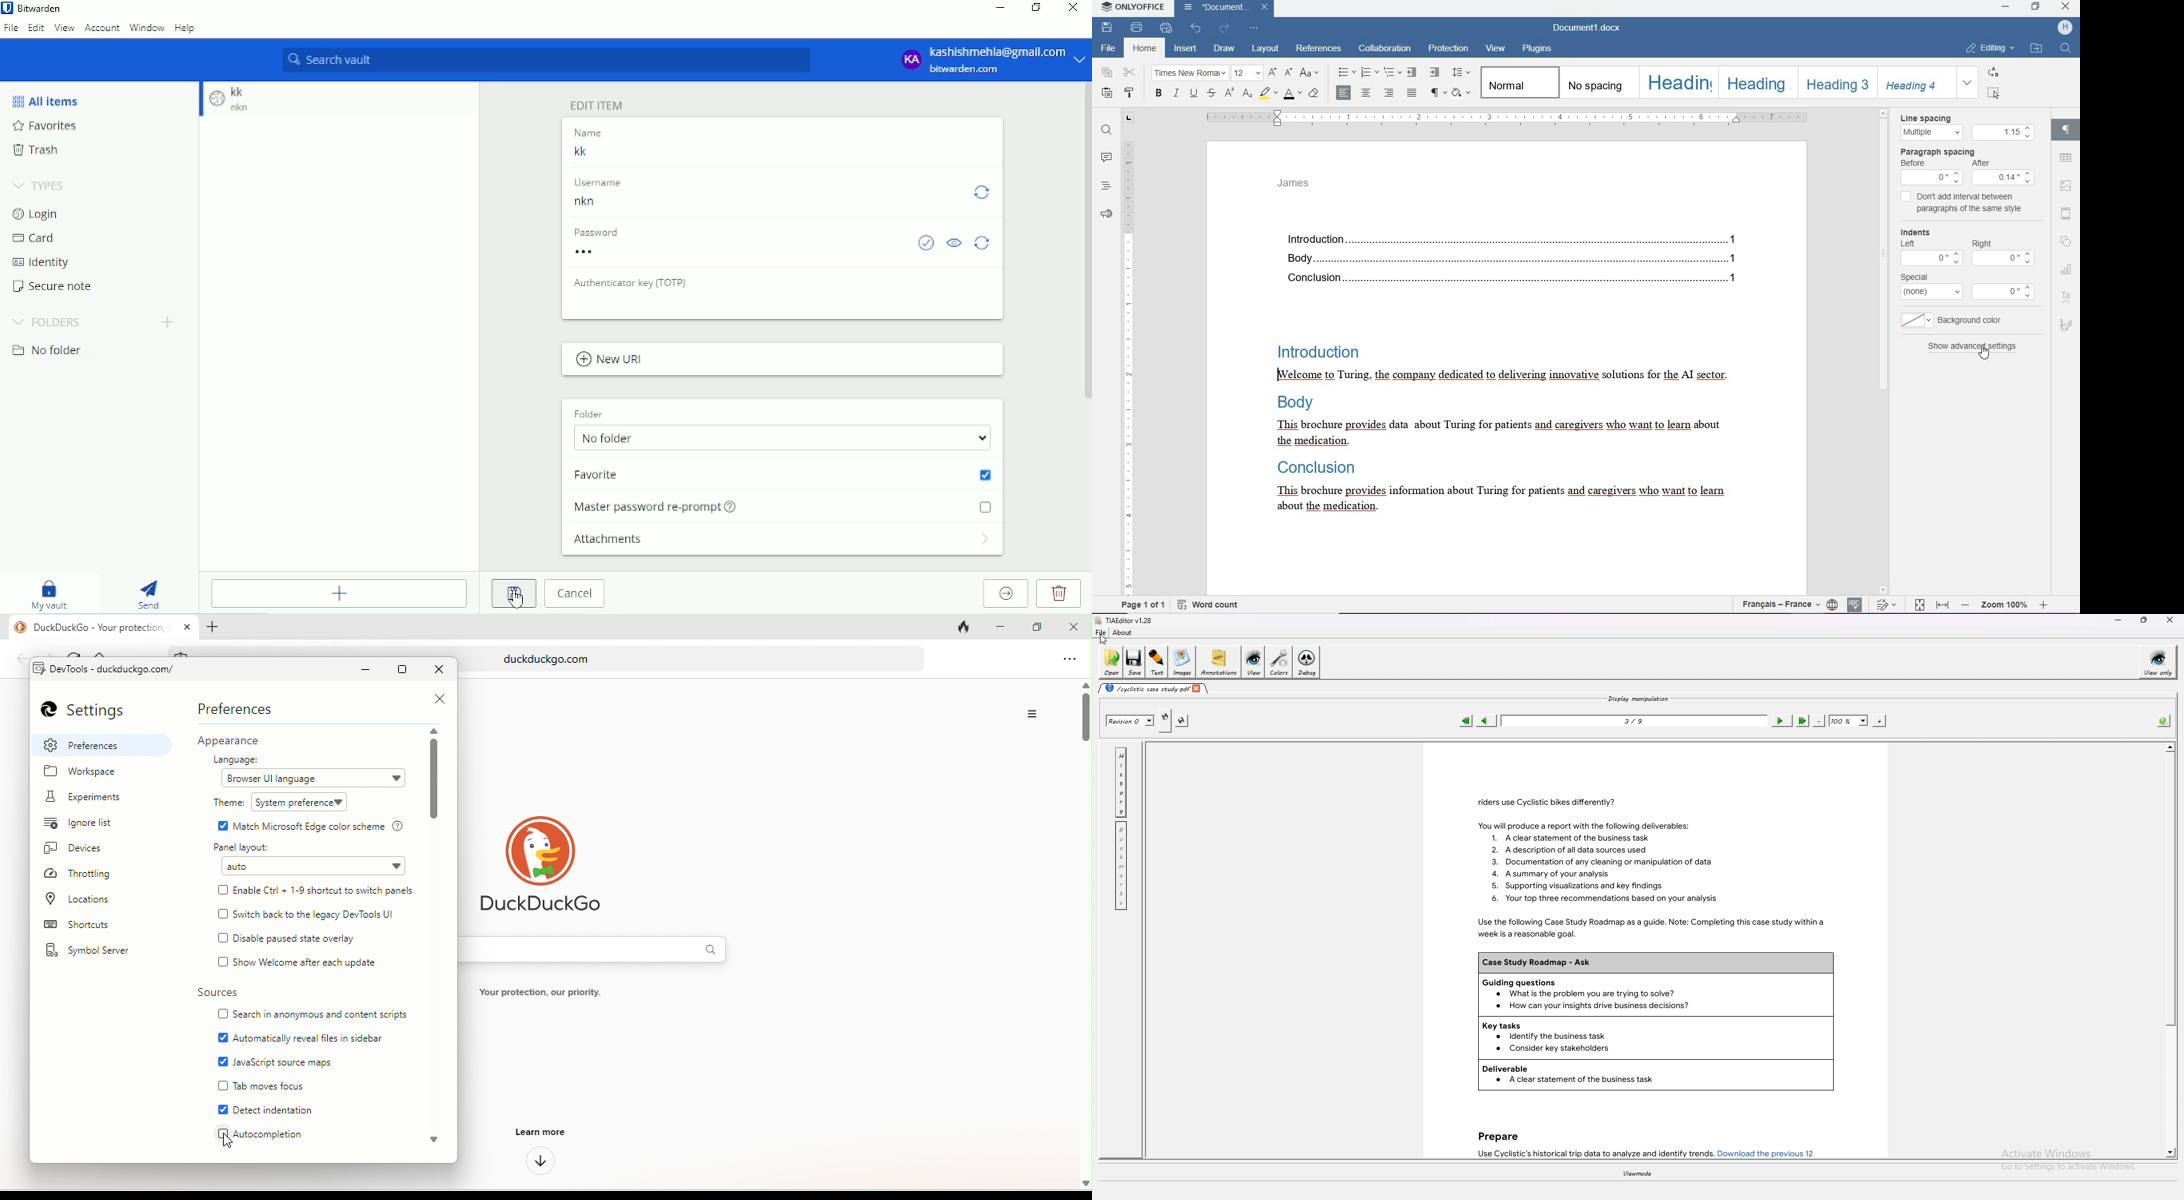 This screenshot has width=2184, height=1204. I want to click on image, so click(2067, 185).